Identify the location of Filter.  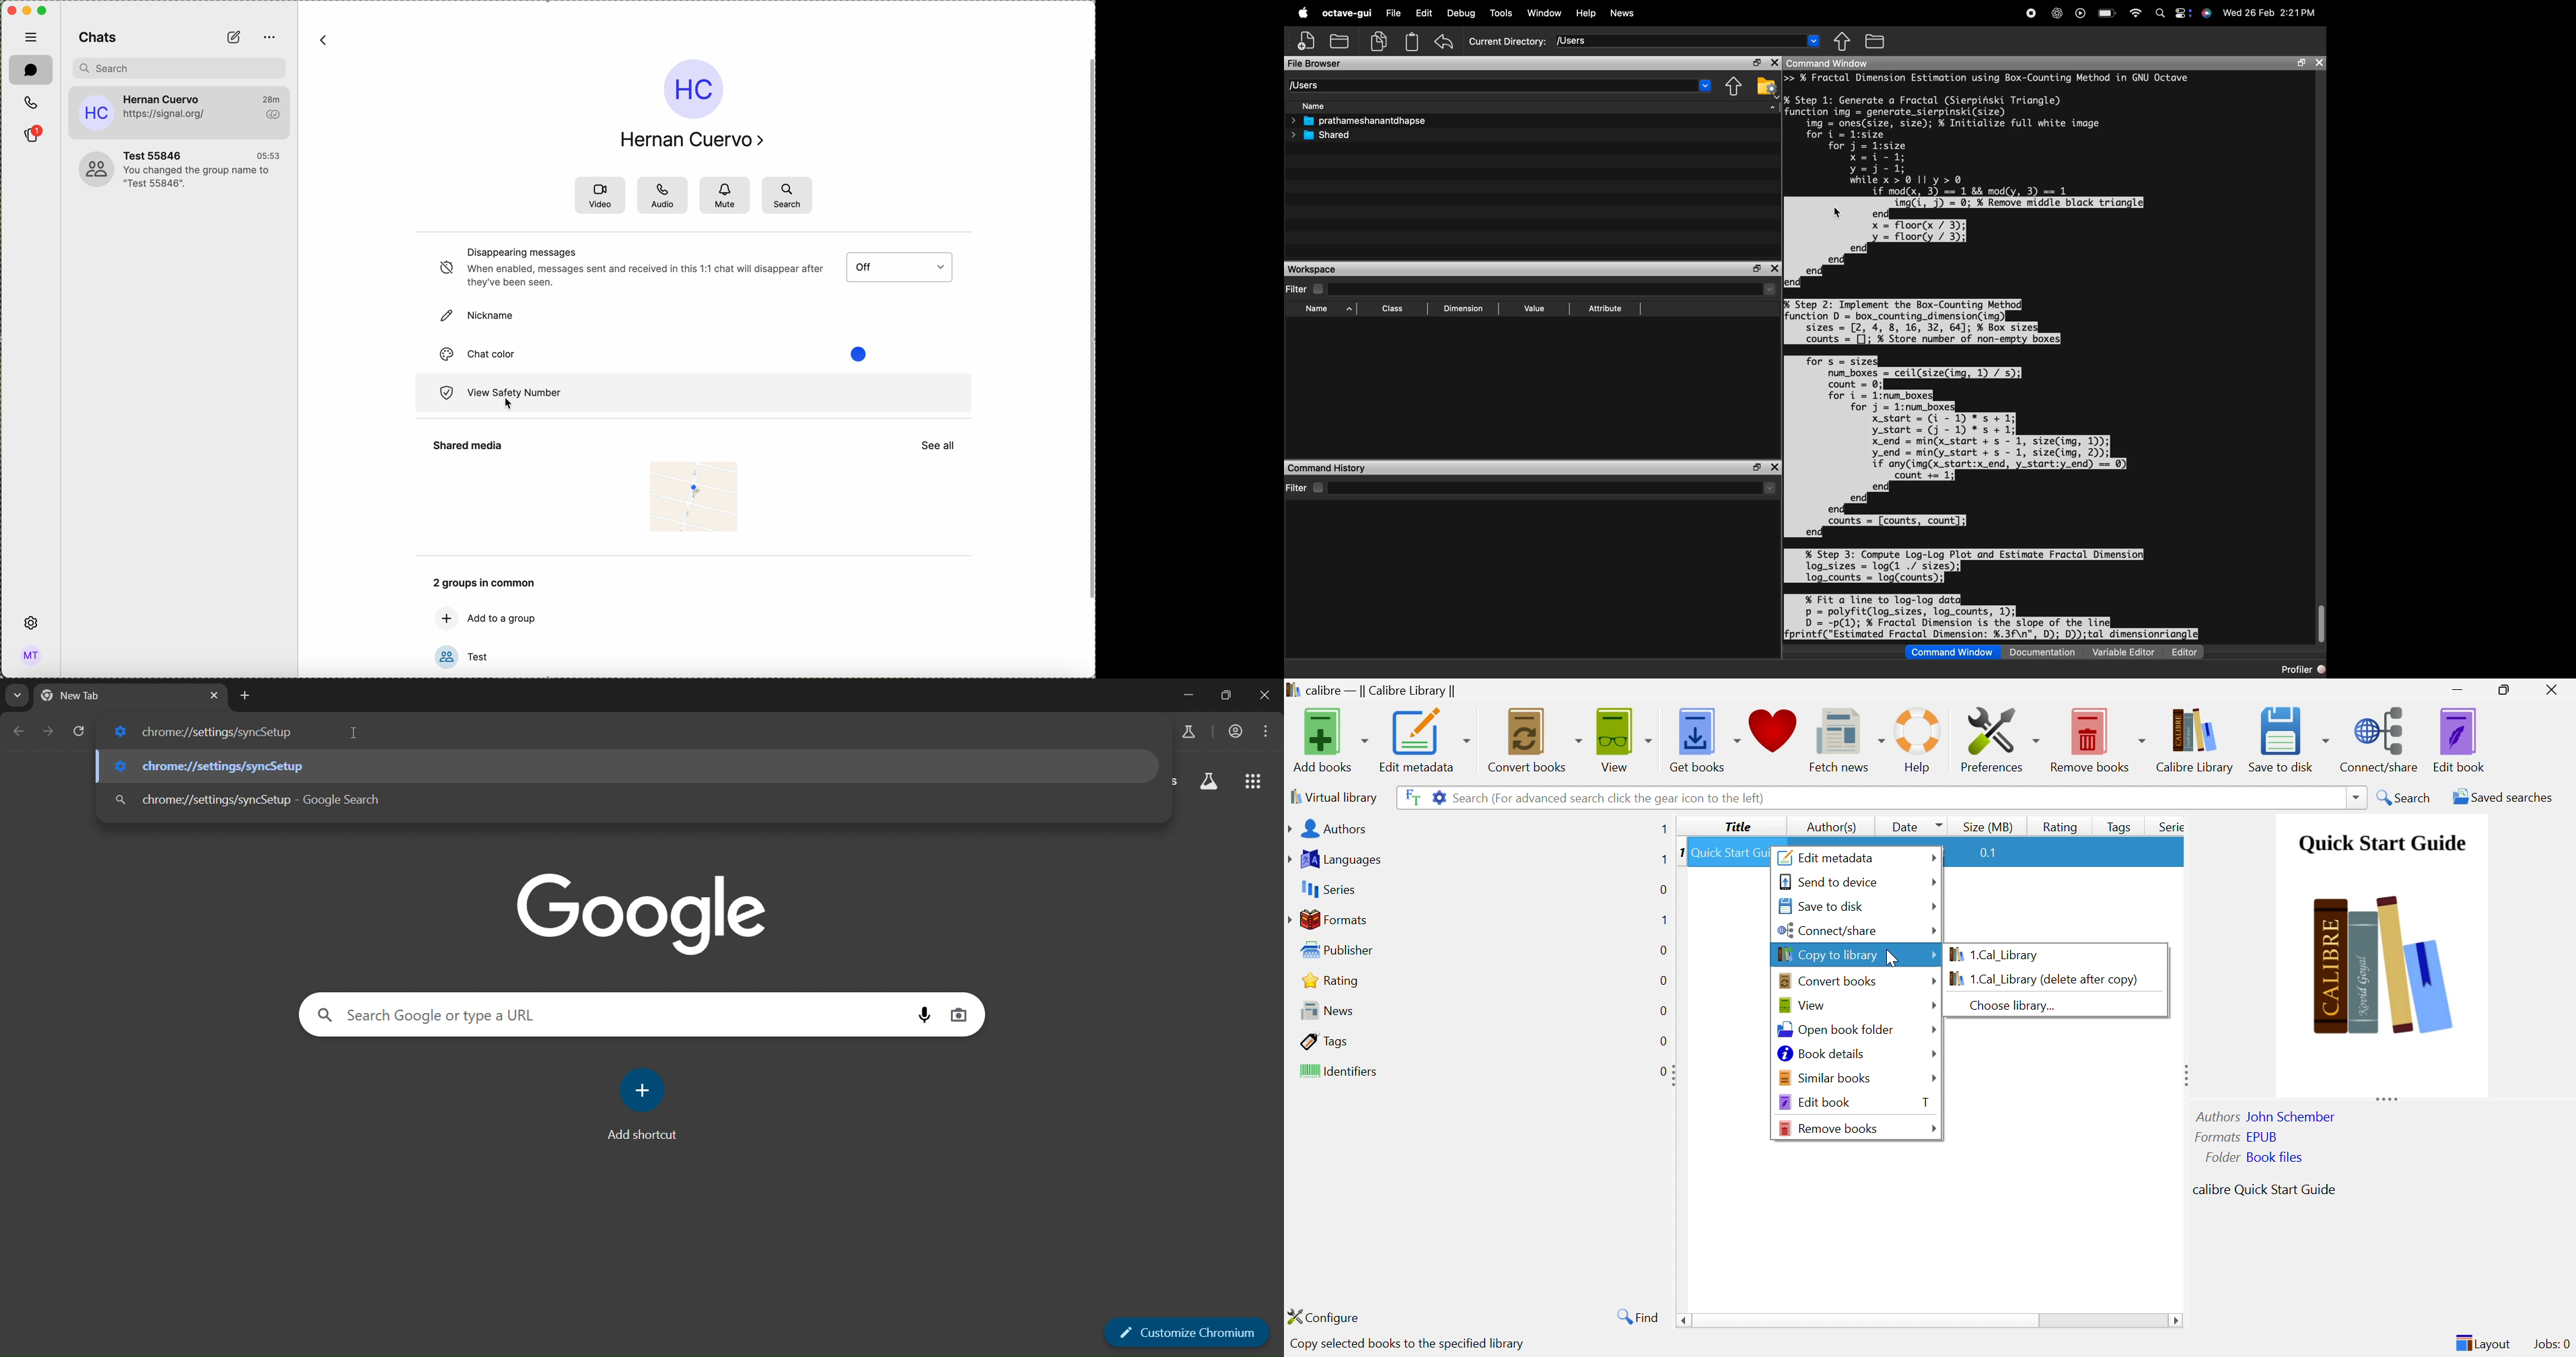
(1306, 287).